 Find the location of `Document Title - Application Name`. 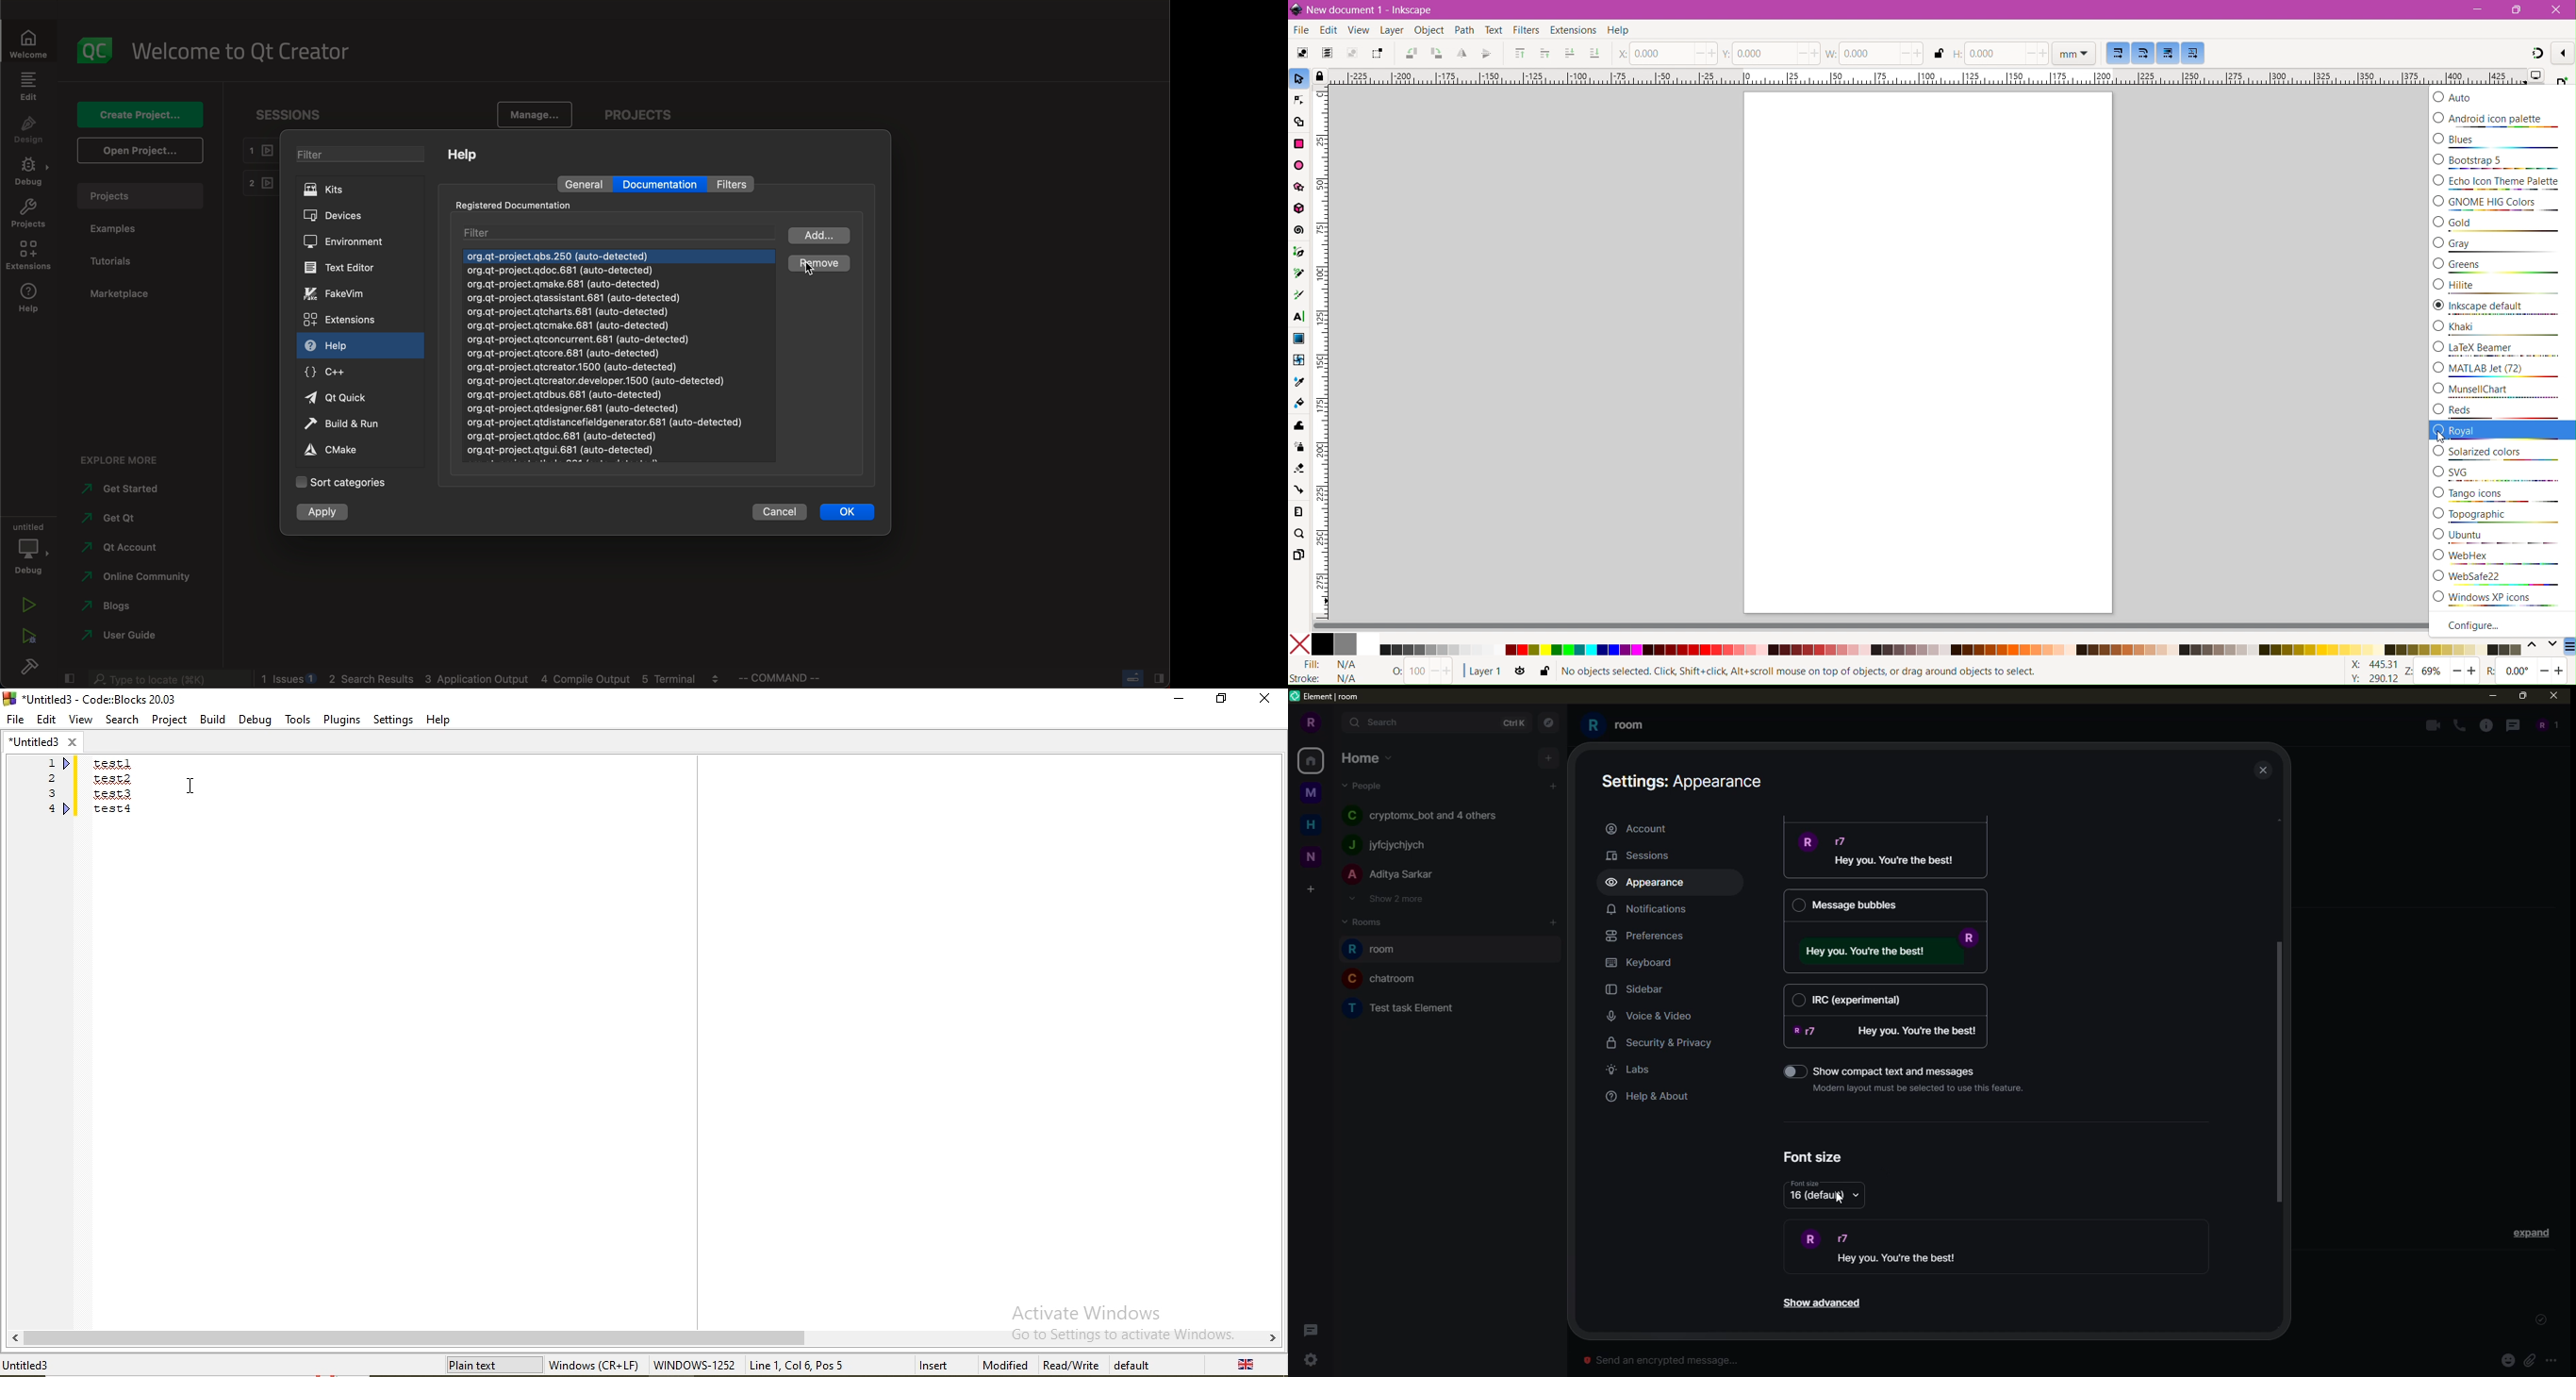

Document Title - Application Name is located at coordinates (1374, 10).